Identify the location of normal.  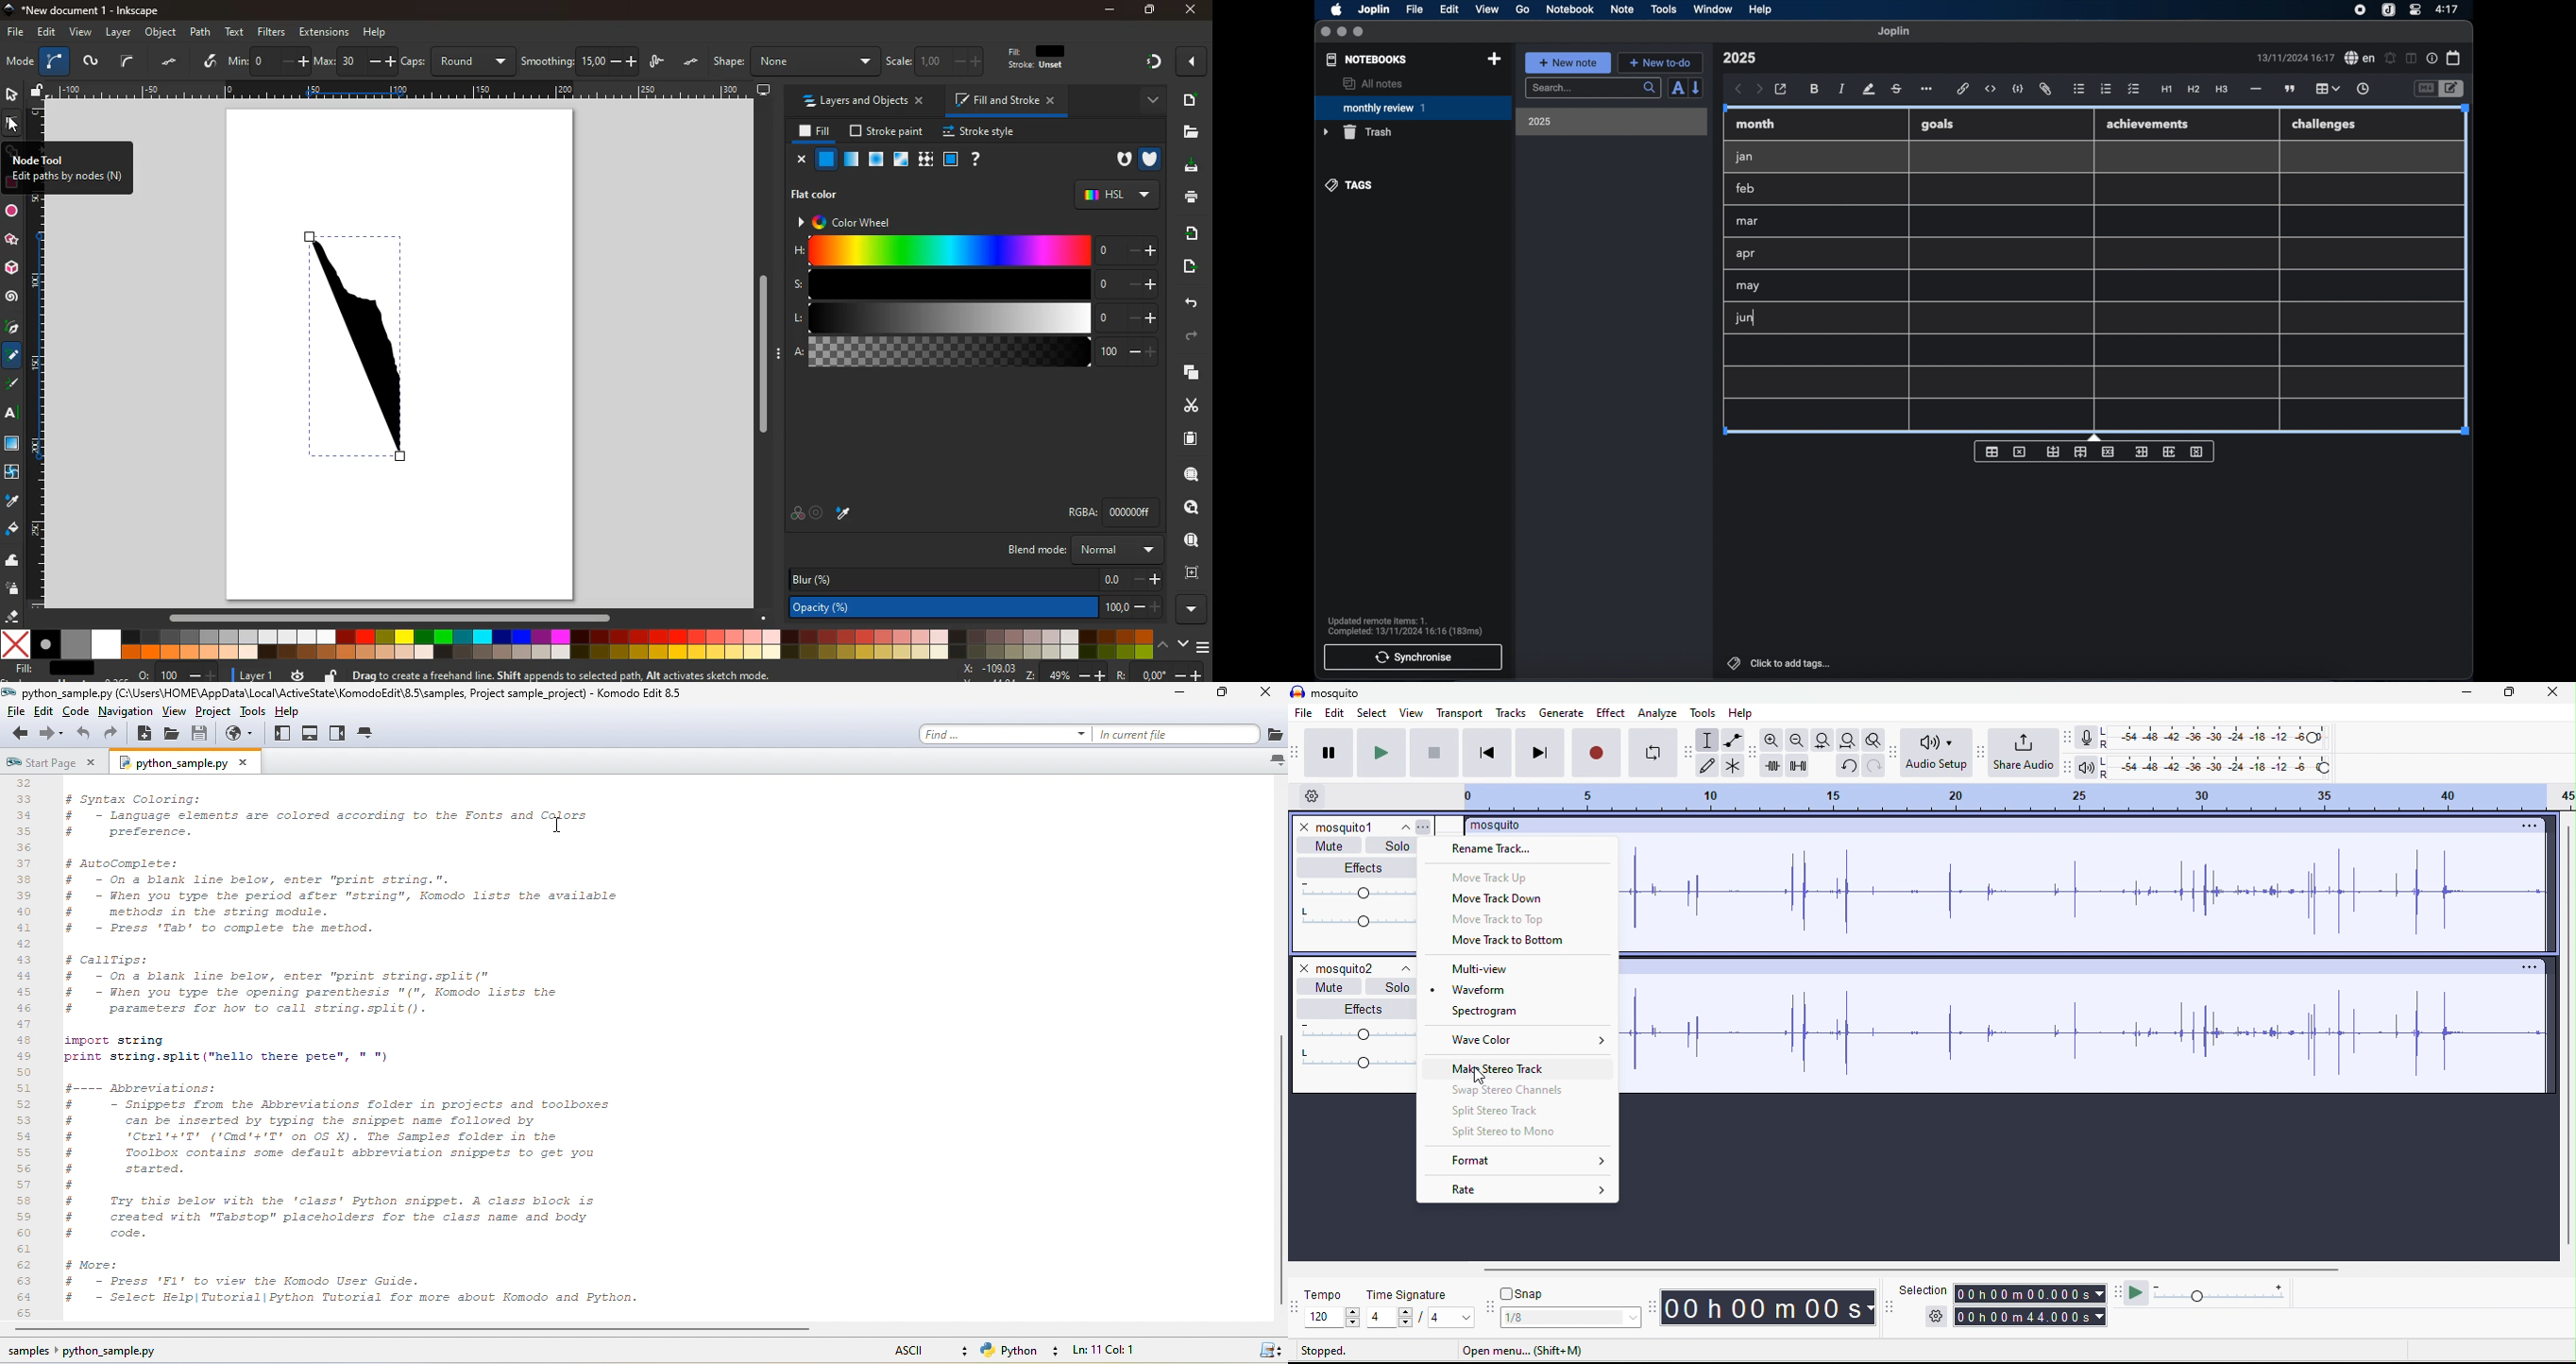
(826, 159).